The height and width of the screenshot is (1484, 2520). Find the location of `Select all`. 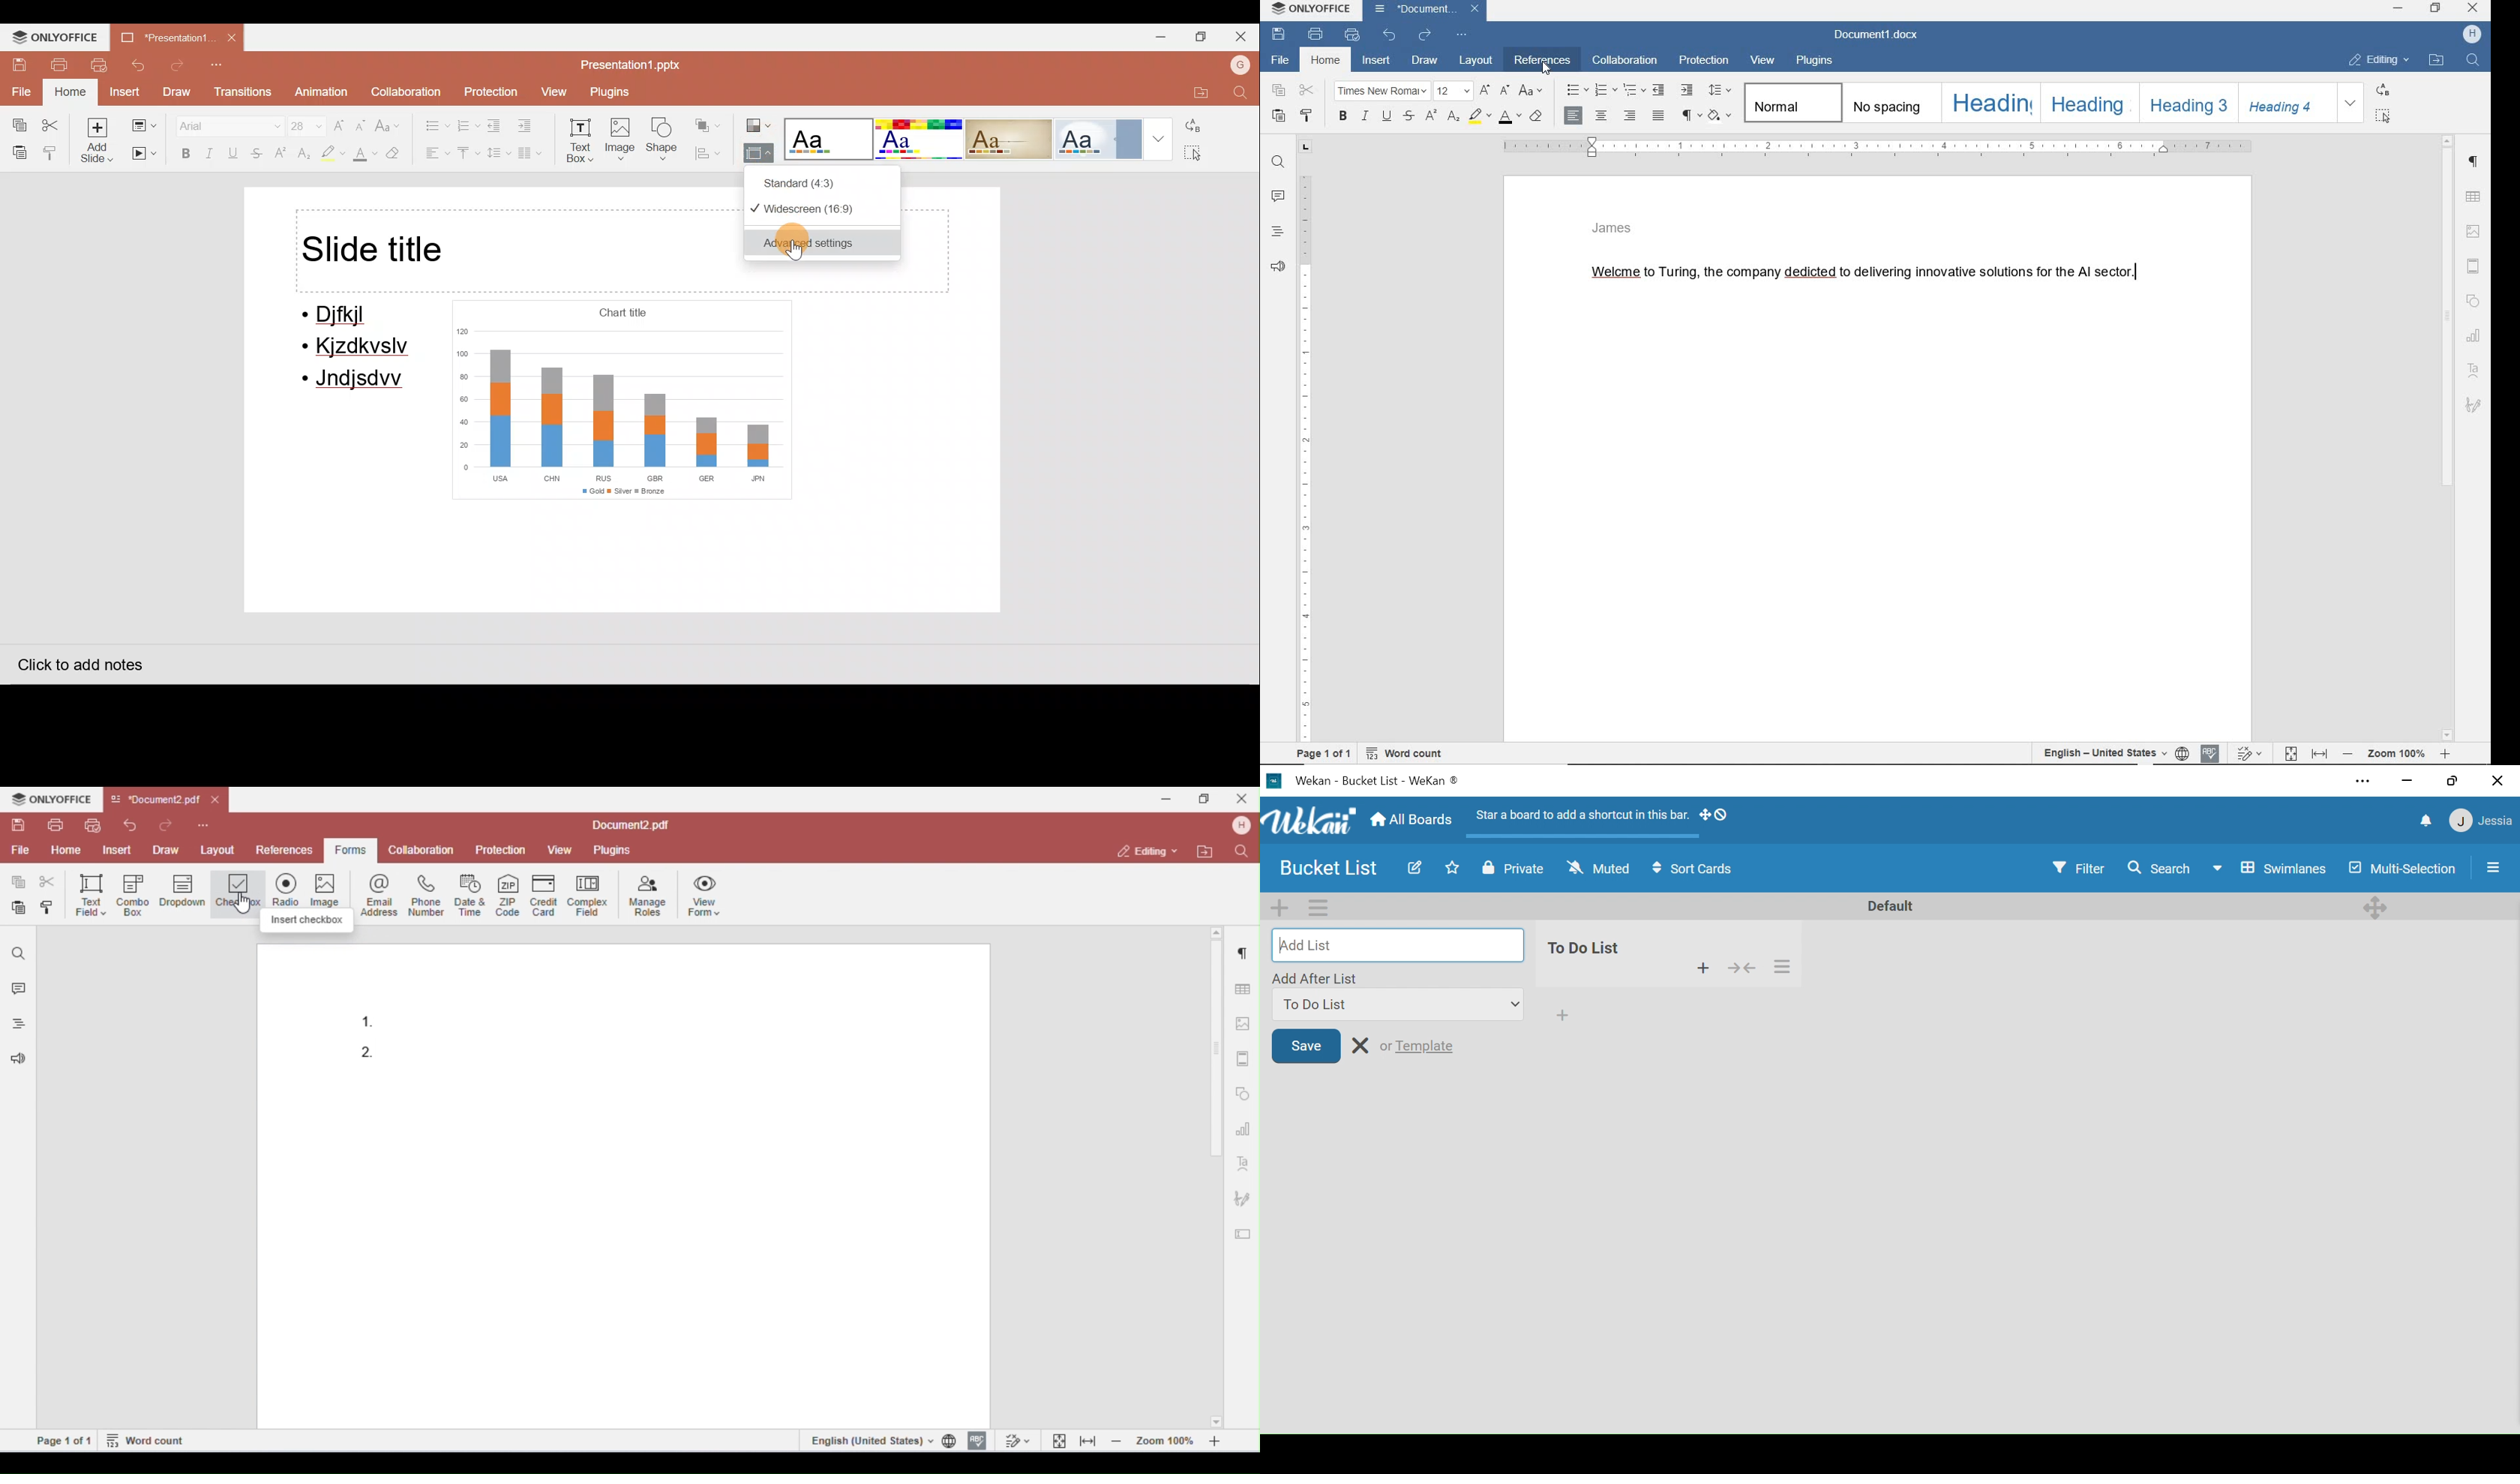

Select all is located at coordinates (1205, 156).